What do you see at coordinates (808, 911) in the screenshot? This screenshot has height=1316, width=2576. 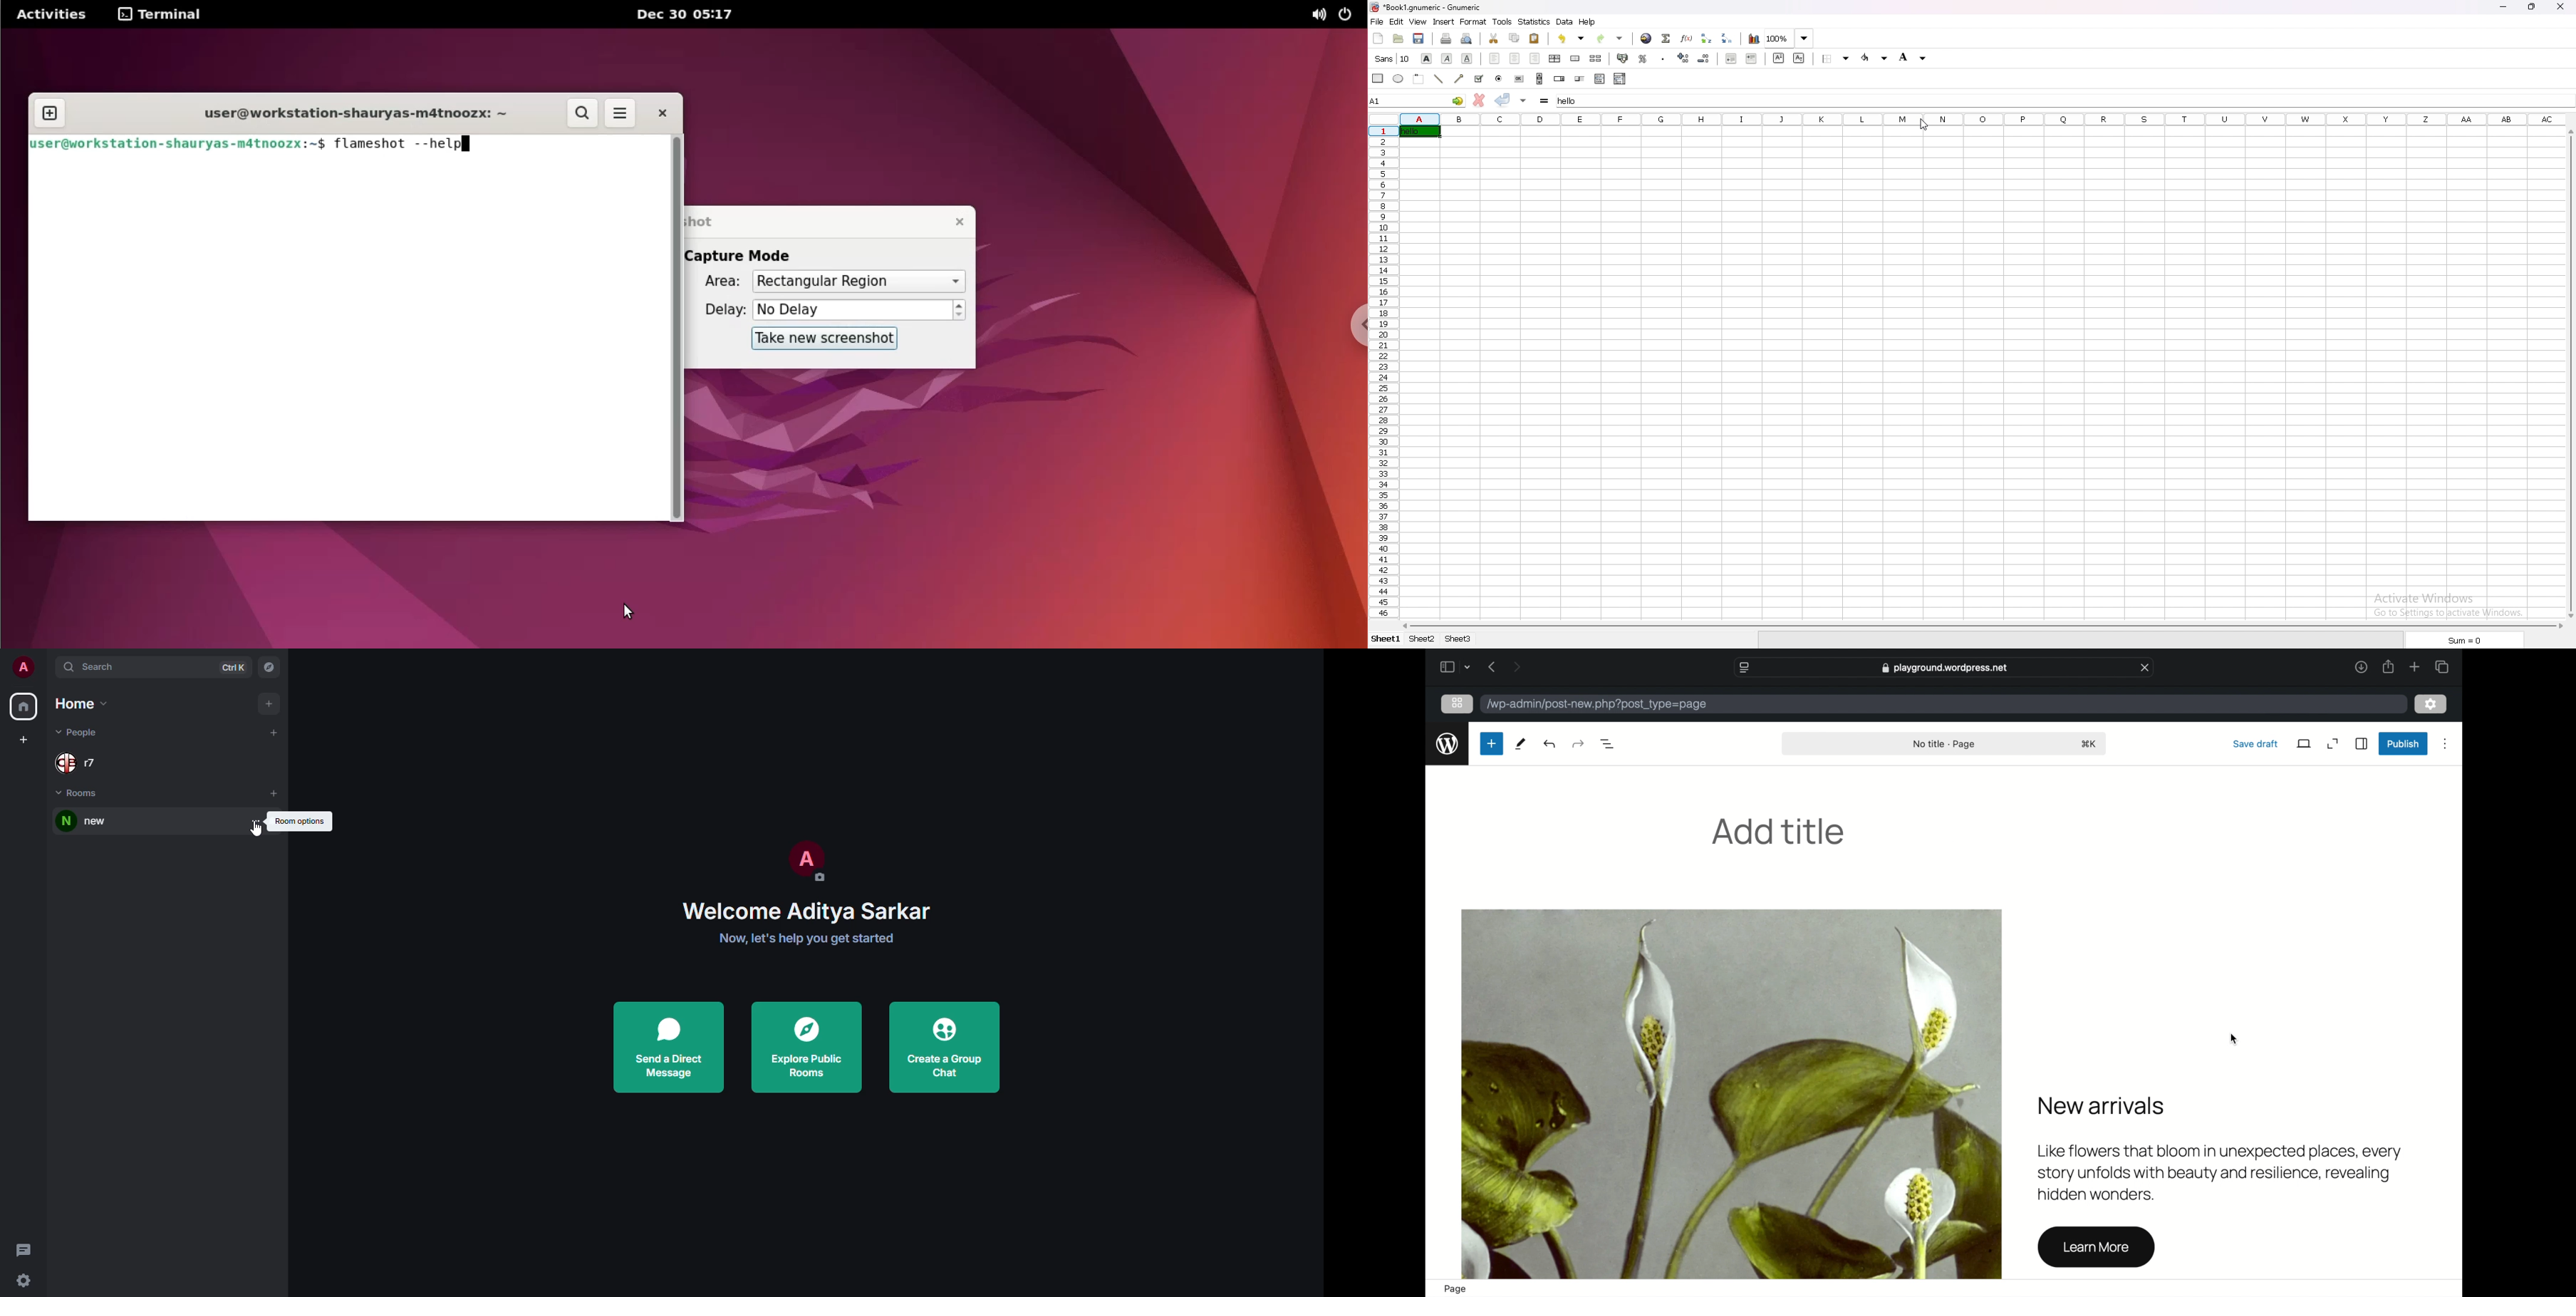 I see `welcome Aditya Sarkar` at bounding box center [808, 911].